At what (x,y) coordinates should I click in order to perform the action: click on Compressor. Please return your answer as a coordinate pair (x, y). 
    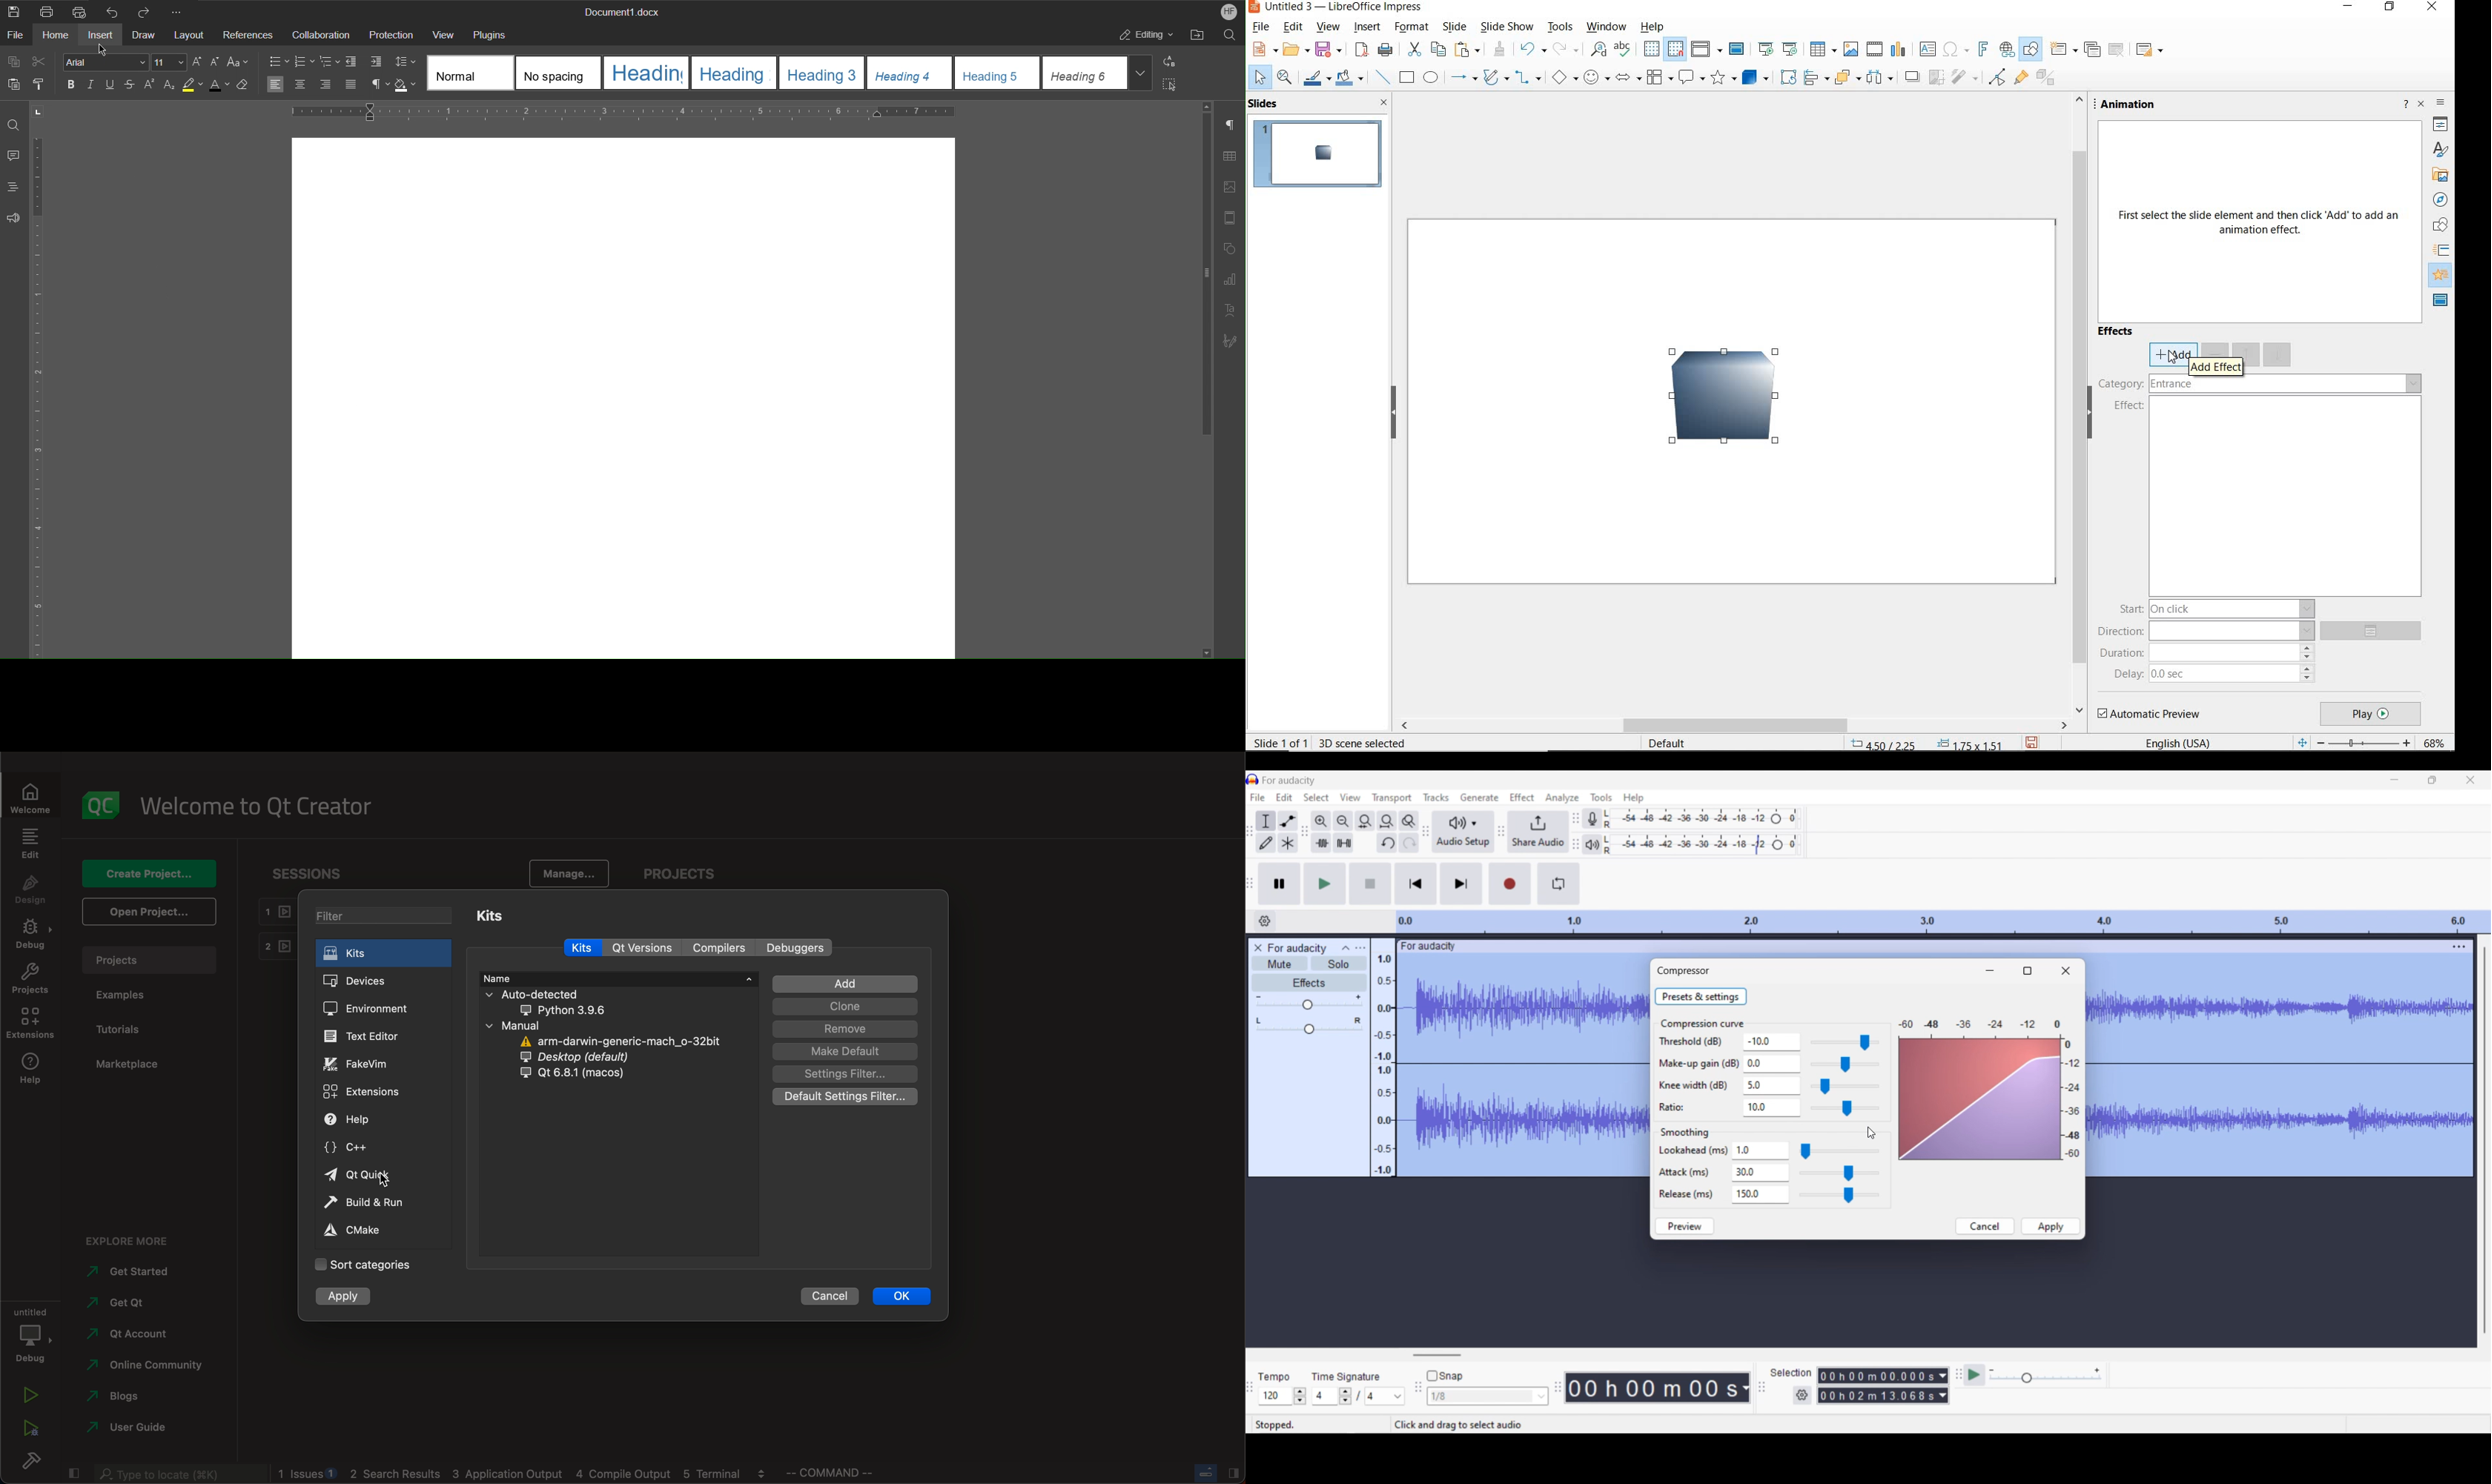
    Looking at the image, I should click on (1683, 970).